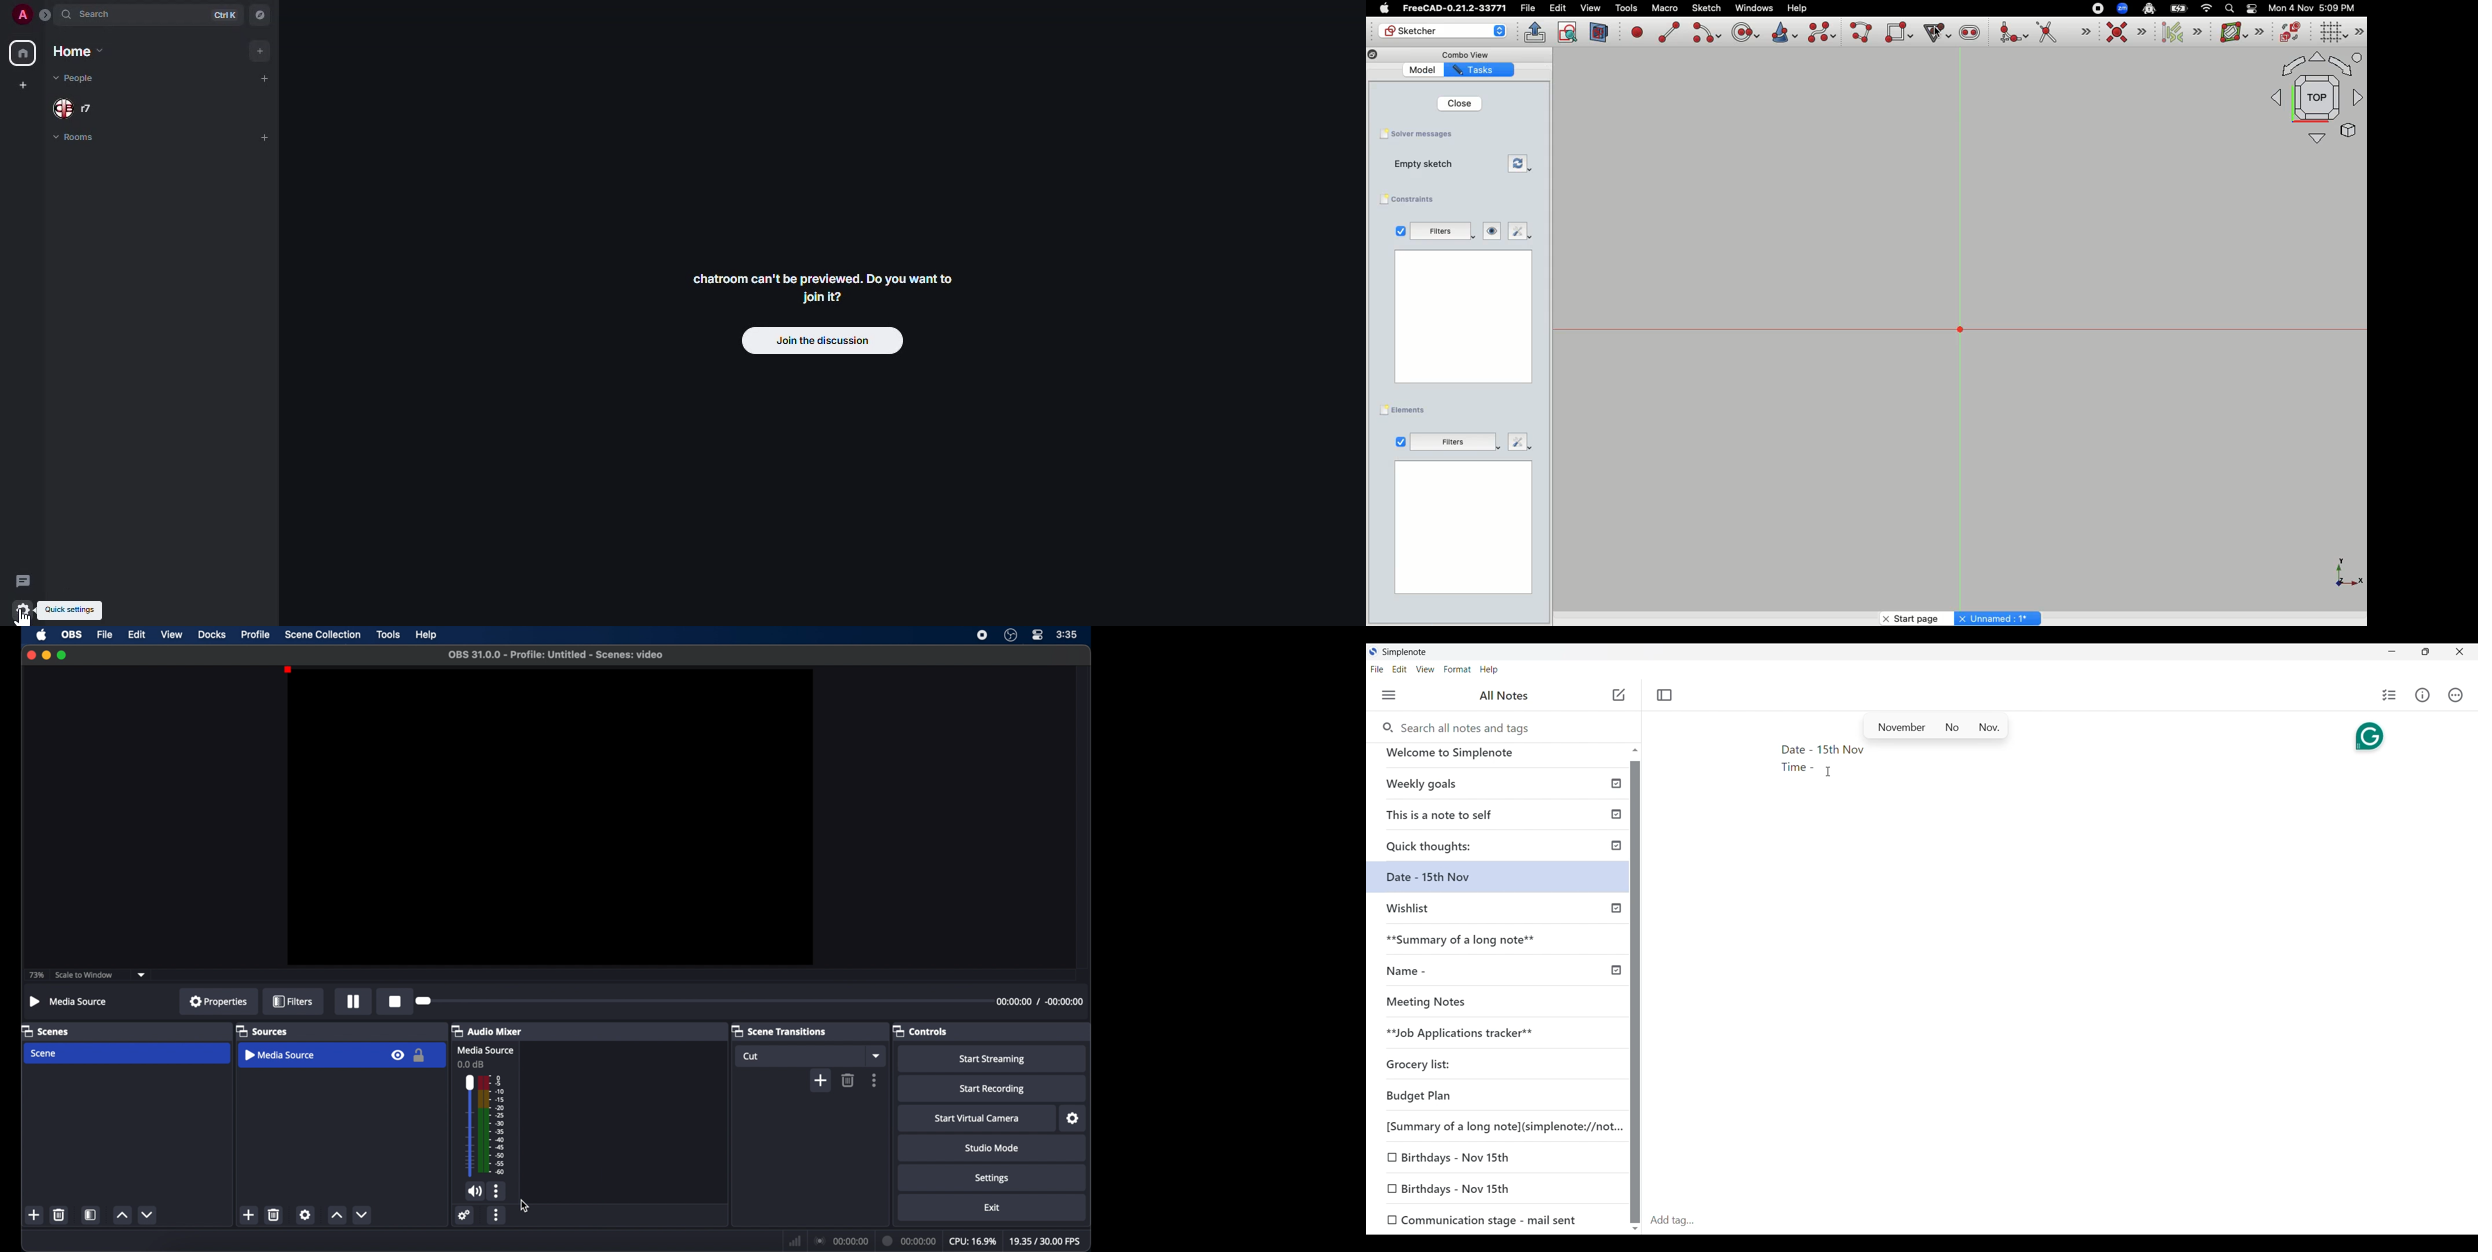 Image resolution: width=2492 pixels, height=1260 pixels. I want to click on Unpublished note, so click(1456, 1155).